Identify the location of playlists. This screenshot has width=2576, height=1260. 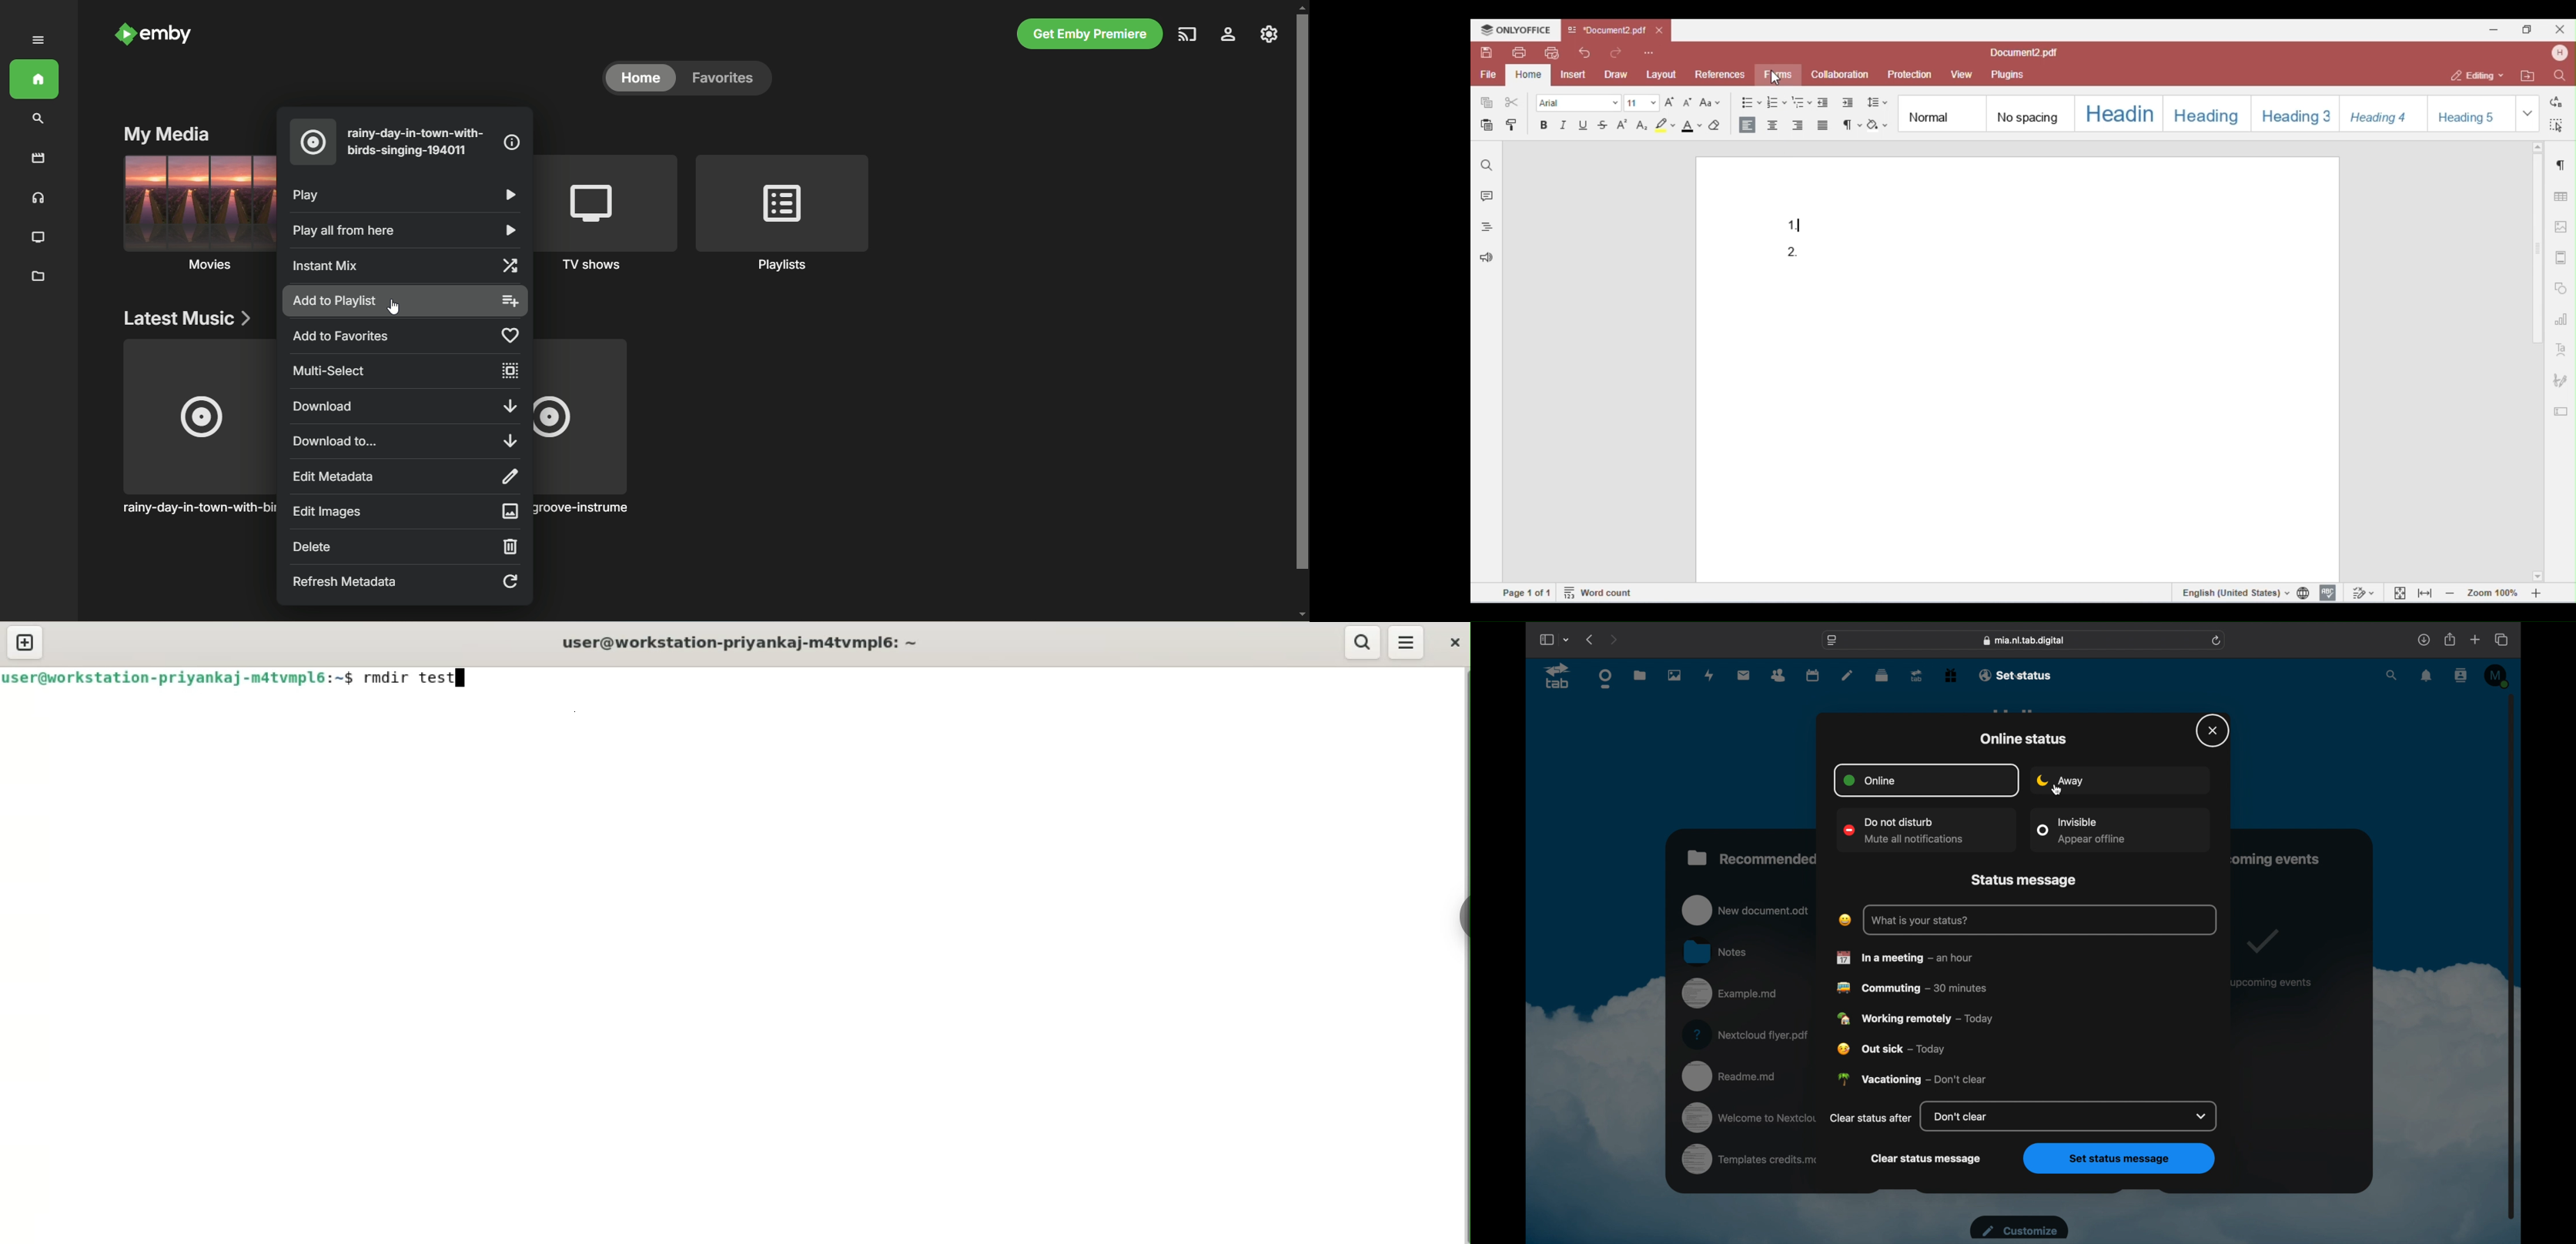
(784, 214).